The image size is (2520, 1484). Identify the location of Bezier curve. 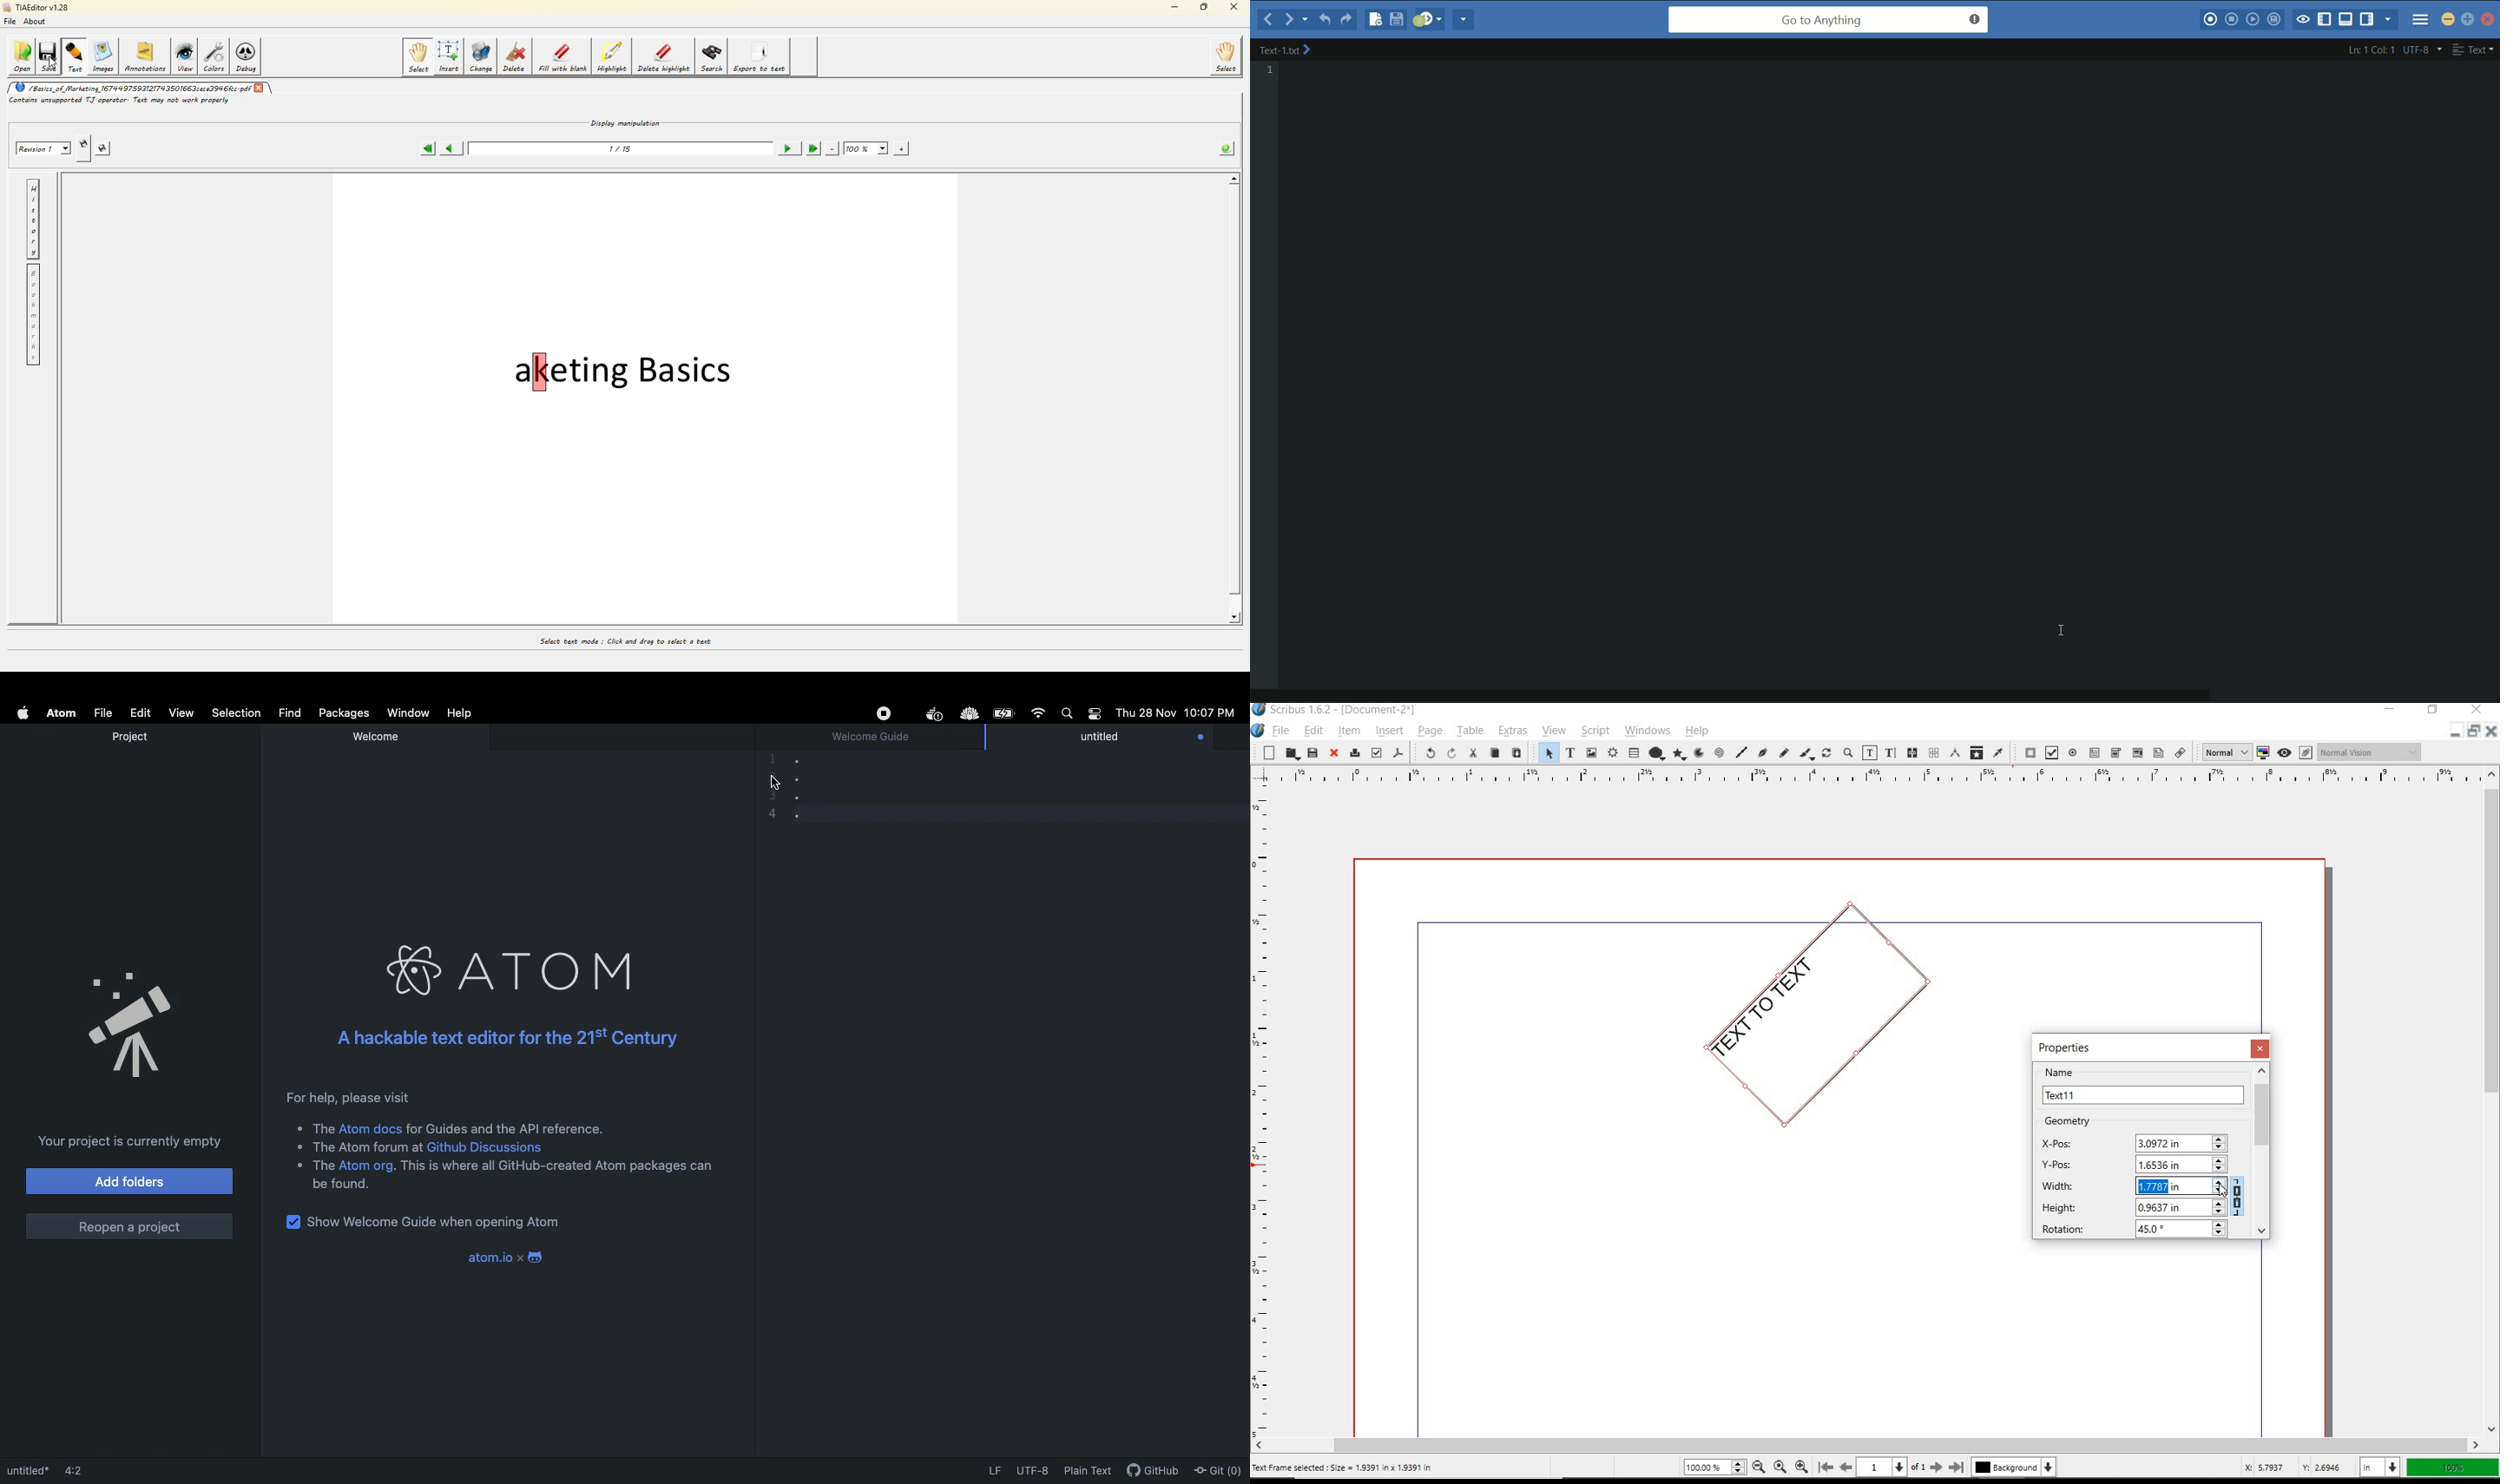
(1762, 752).